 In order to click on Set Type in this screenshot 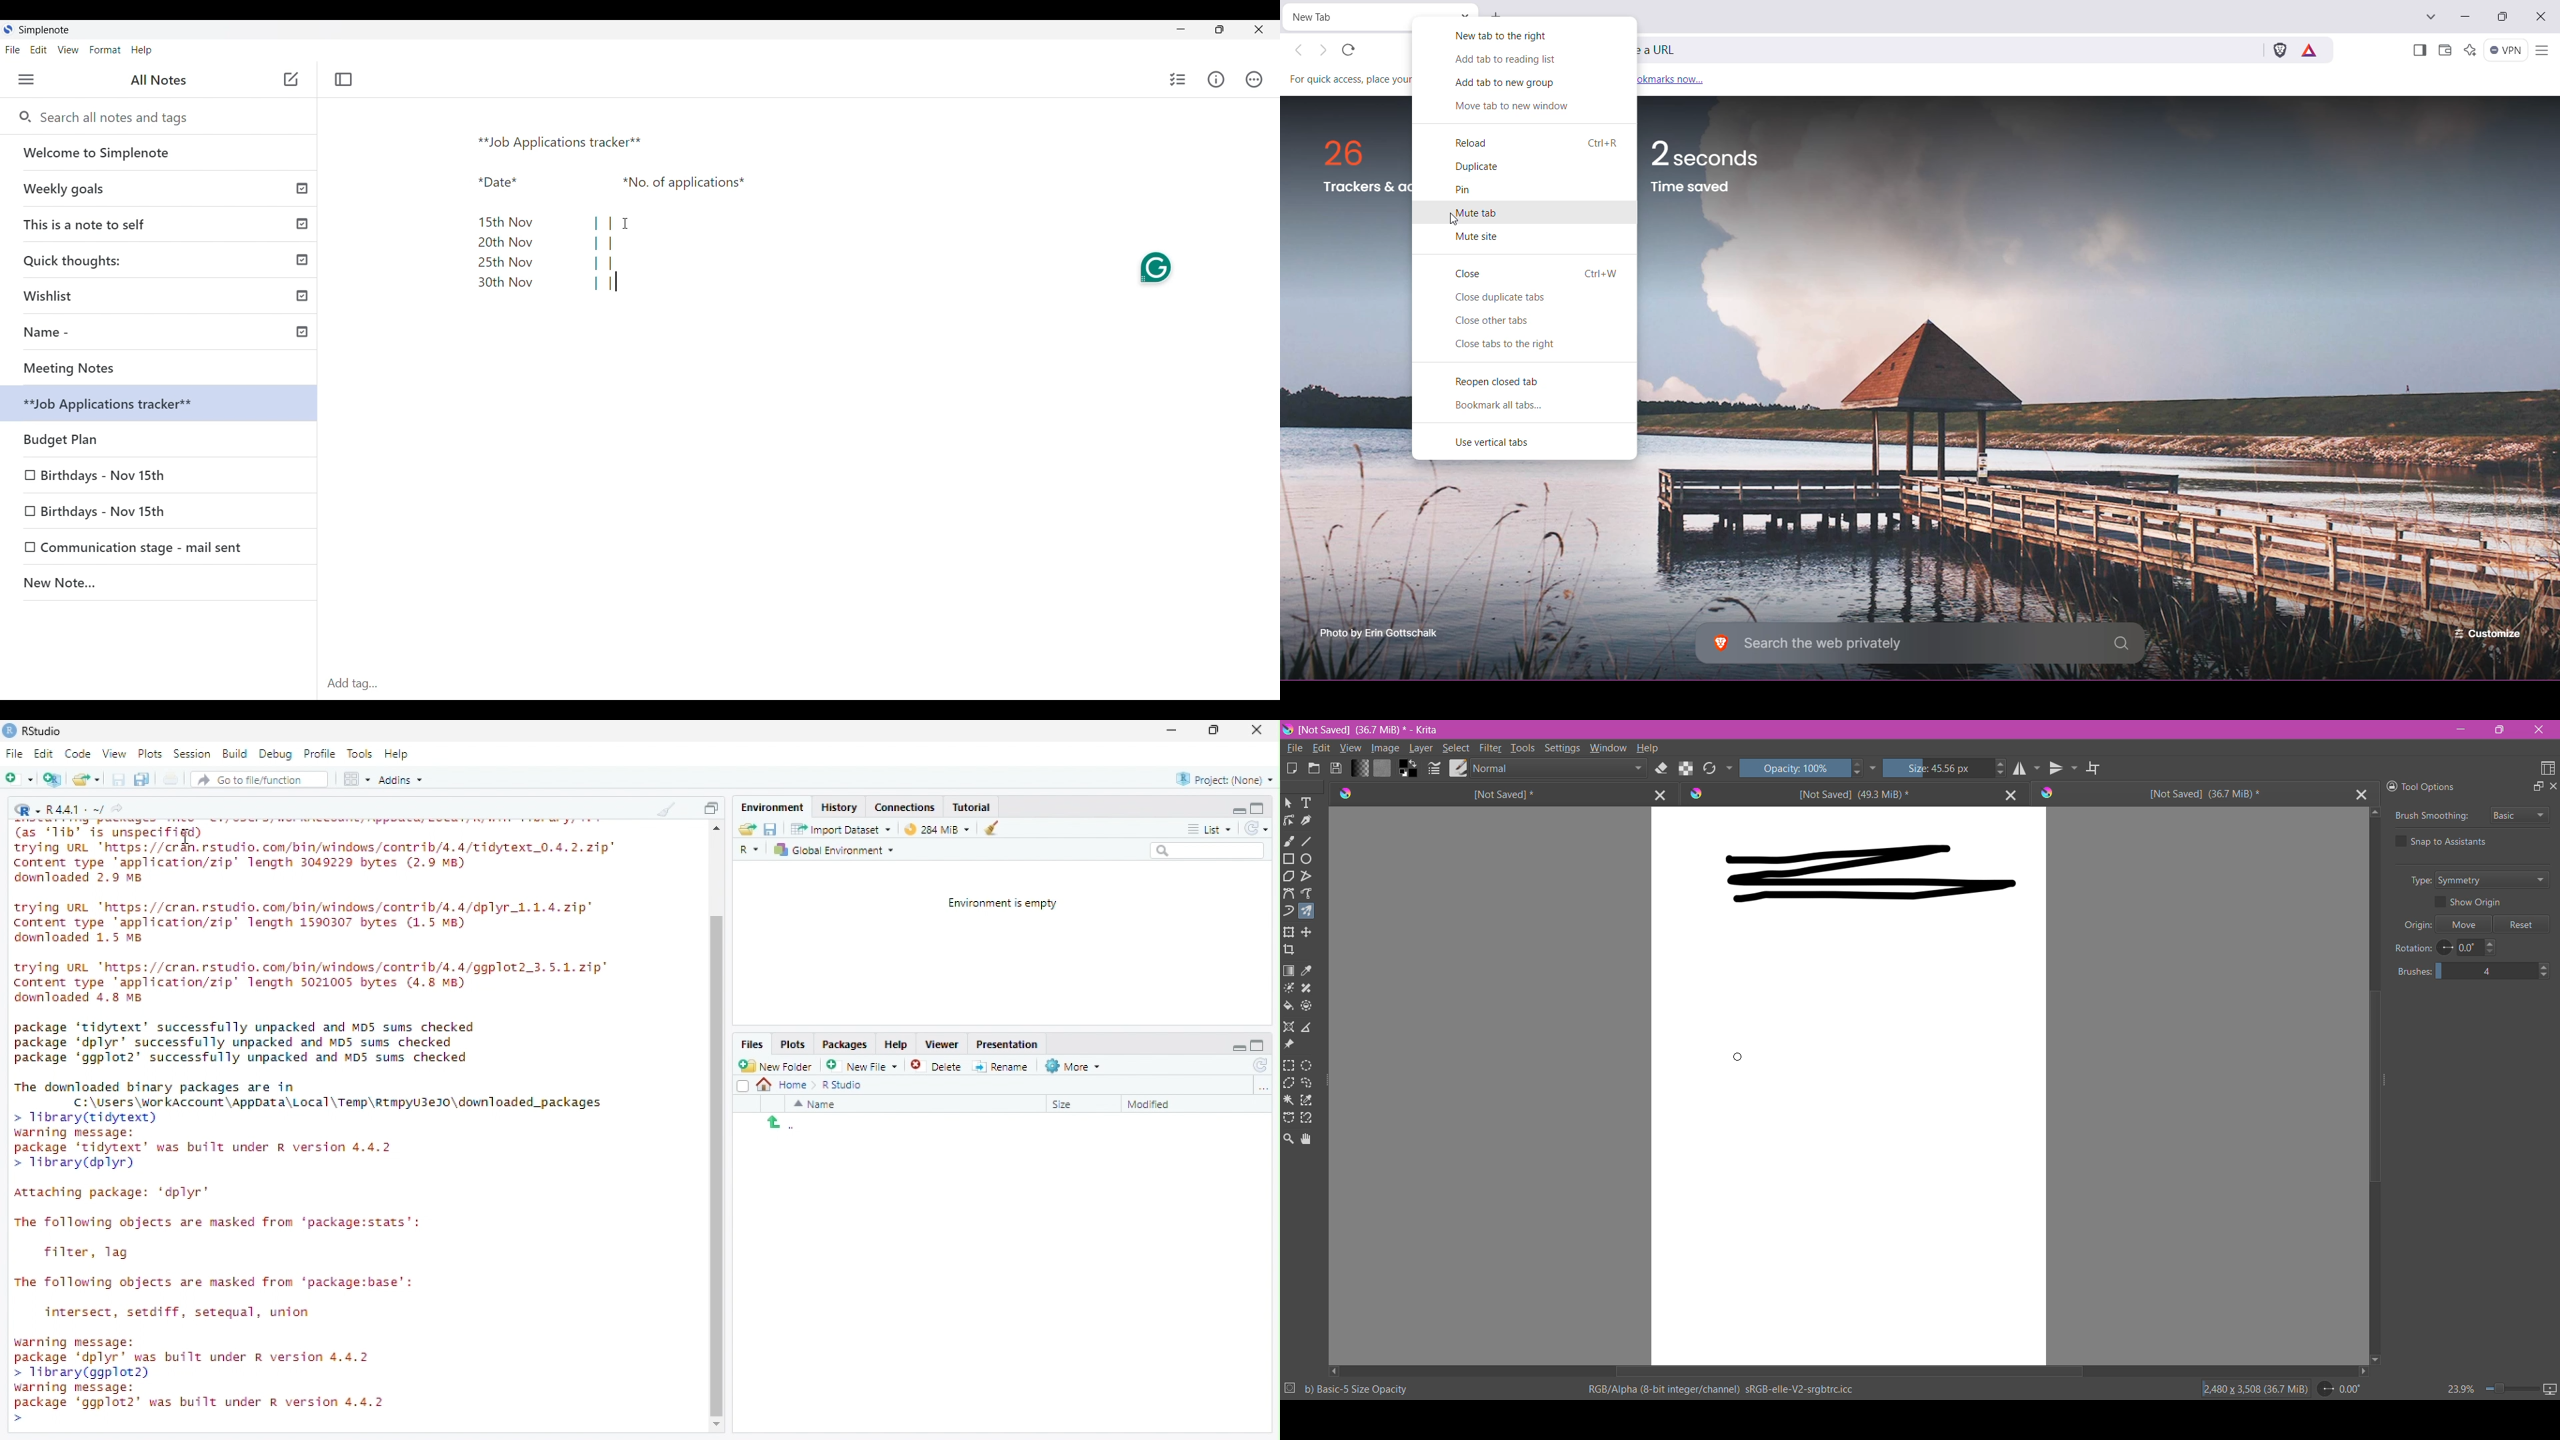, I will do `click(2499, 881)`.